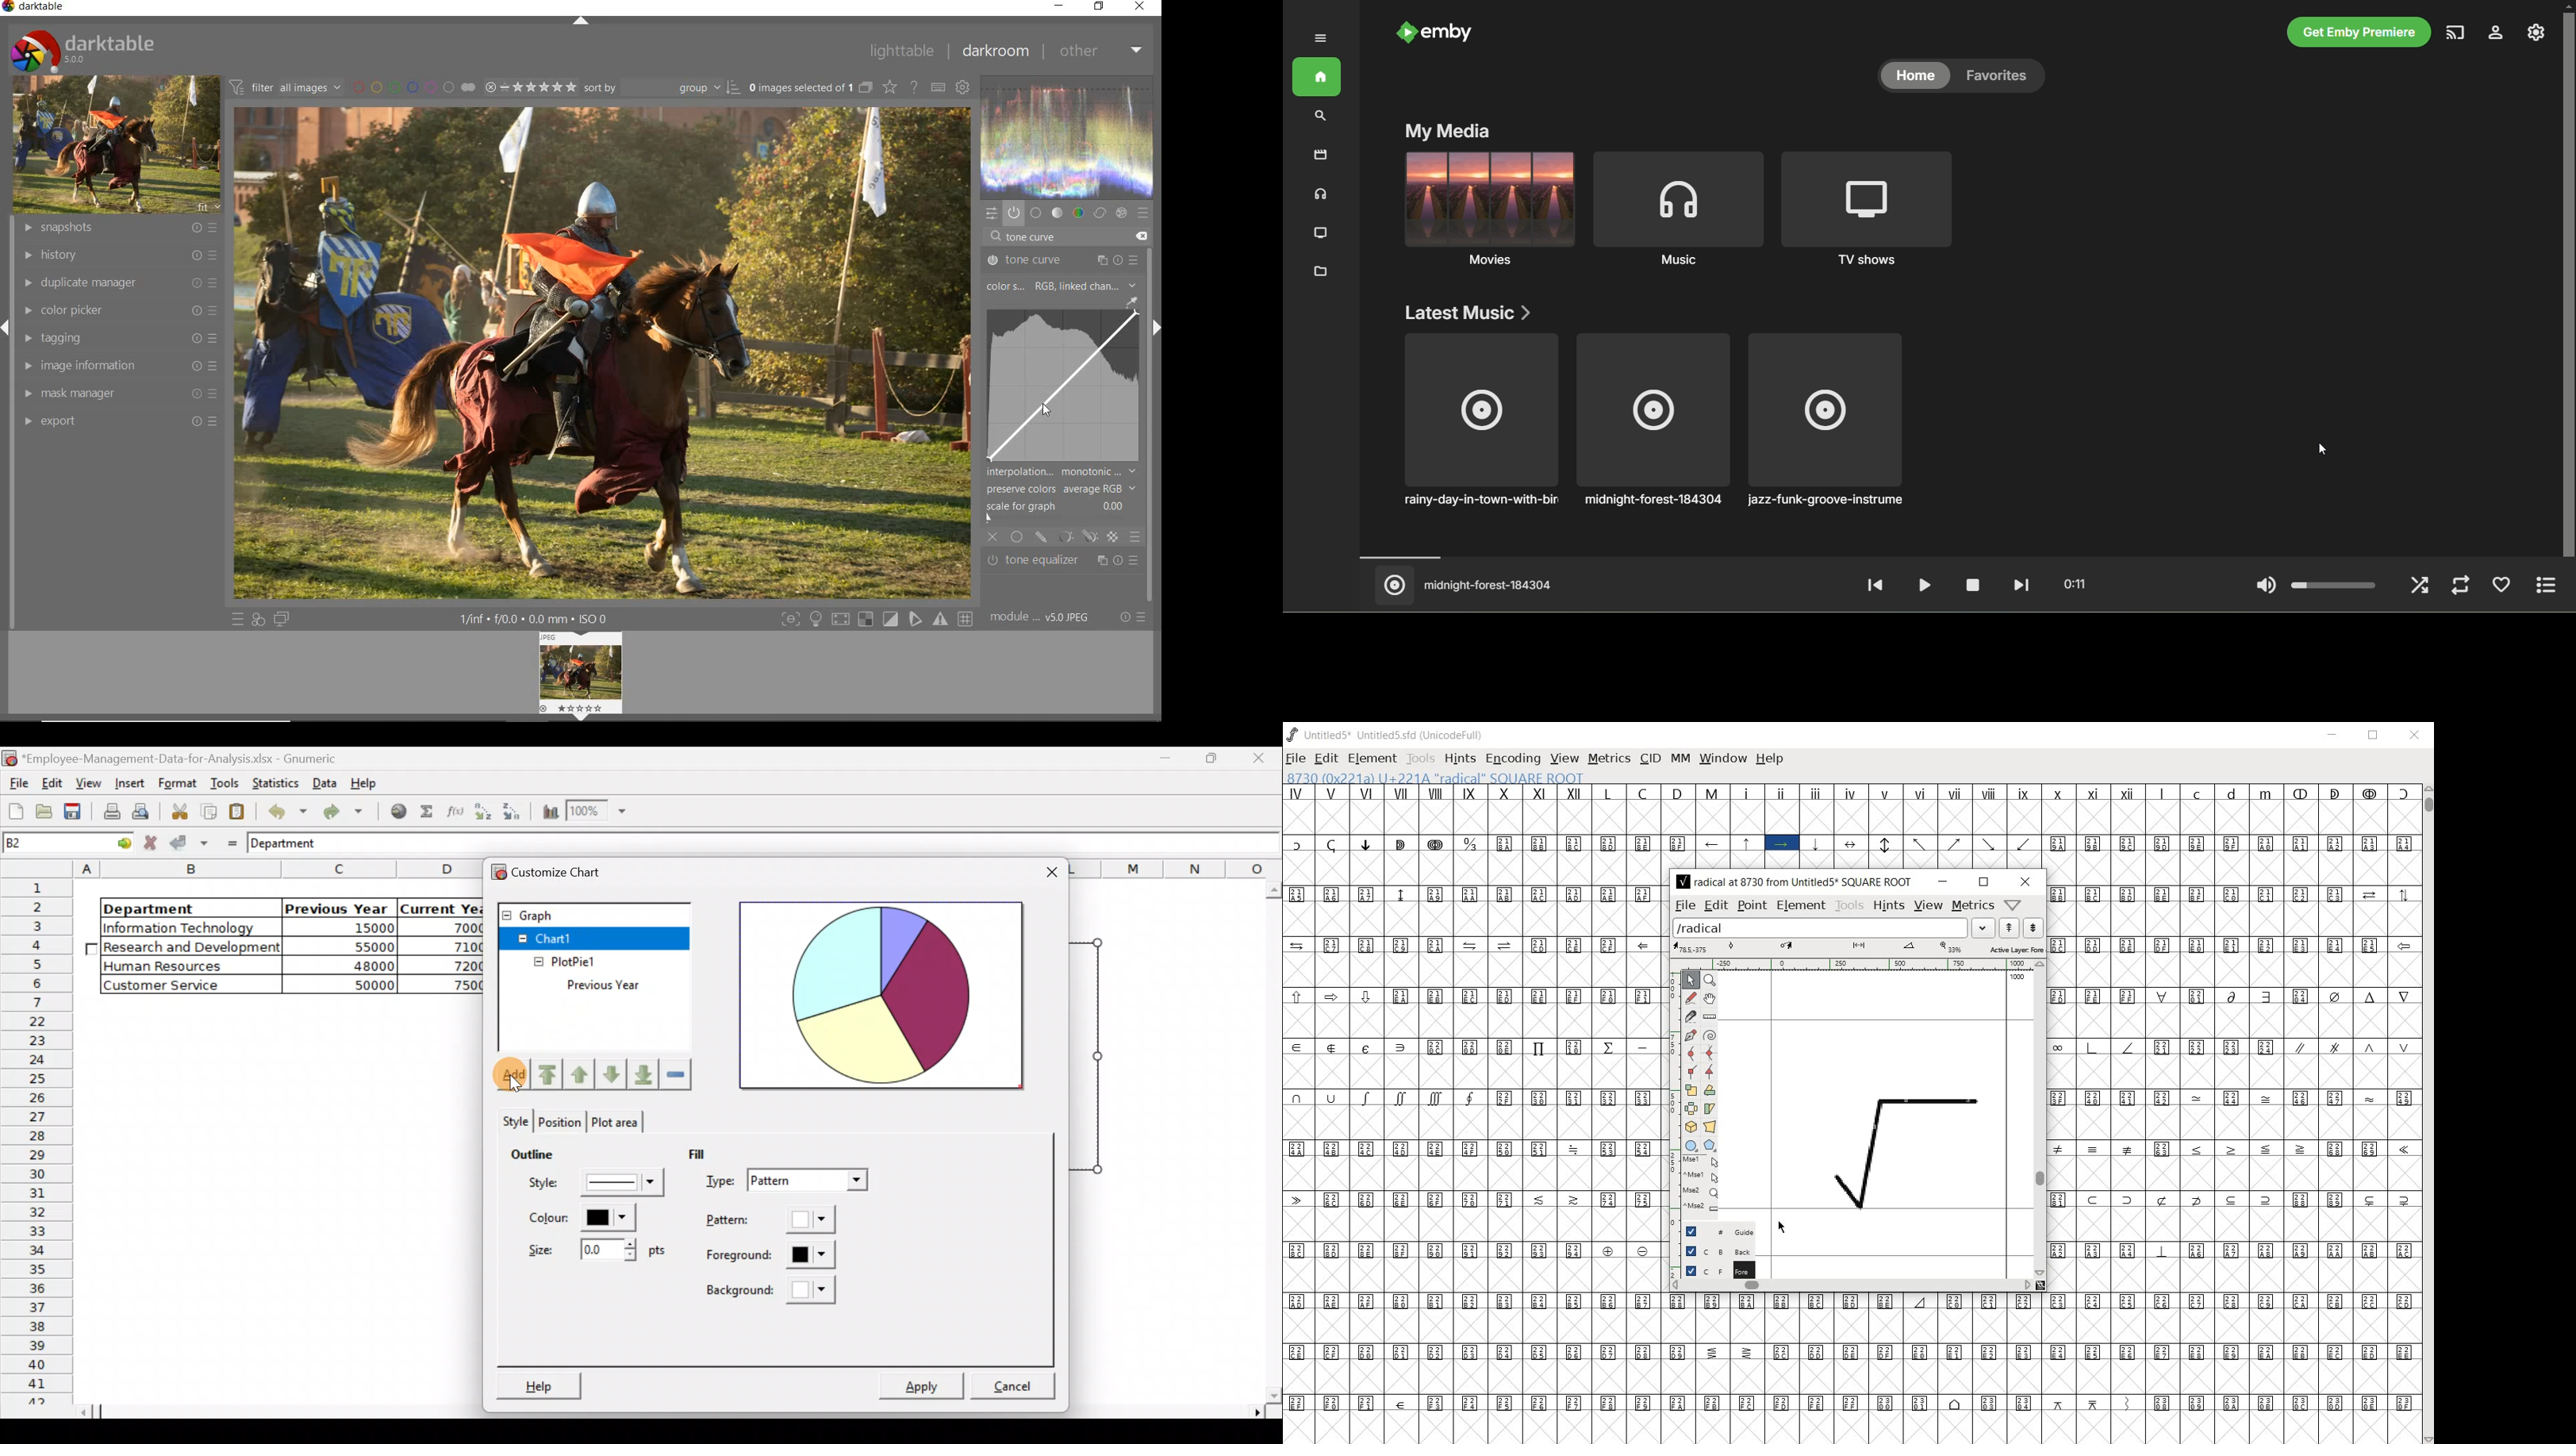  What do you see at coordinates (2374, 735) in the screenshot?
I see `RESTORE DOWN` at bounding box center [2374, 735].